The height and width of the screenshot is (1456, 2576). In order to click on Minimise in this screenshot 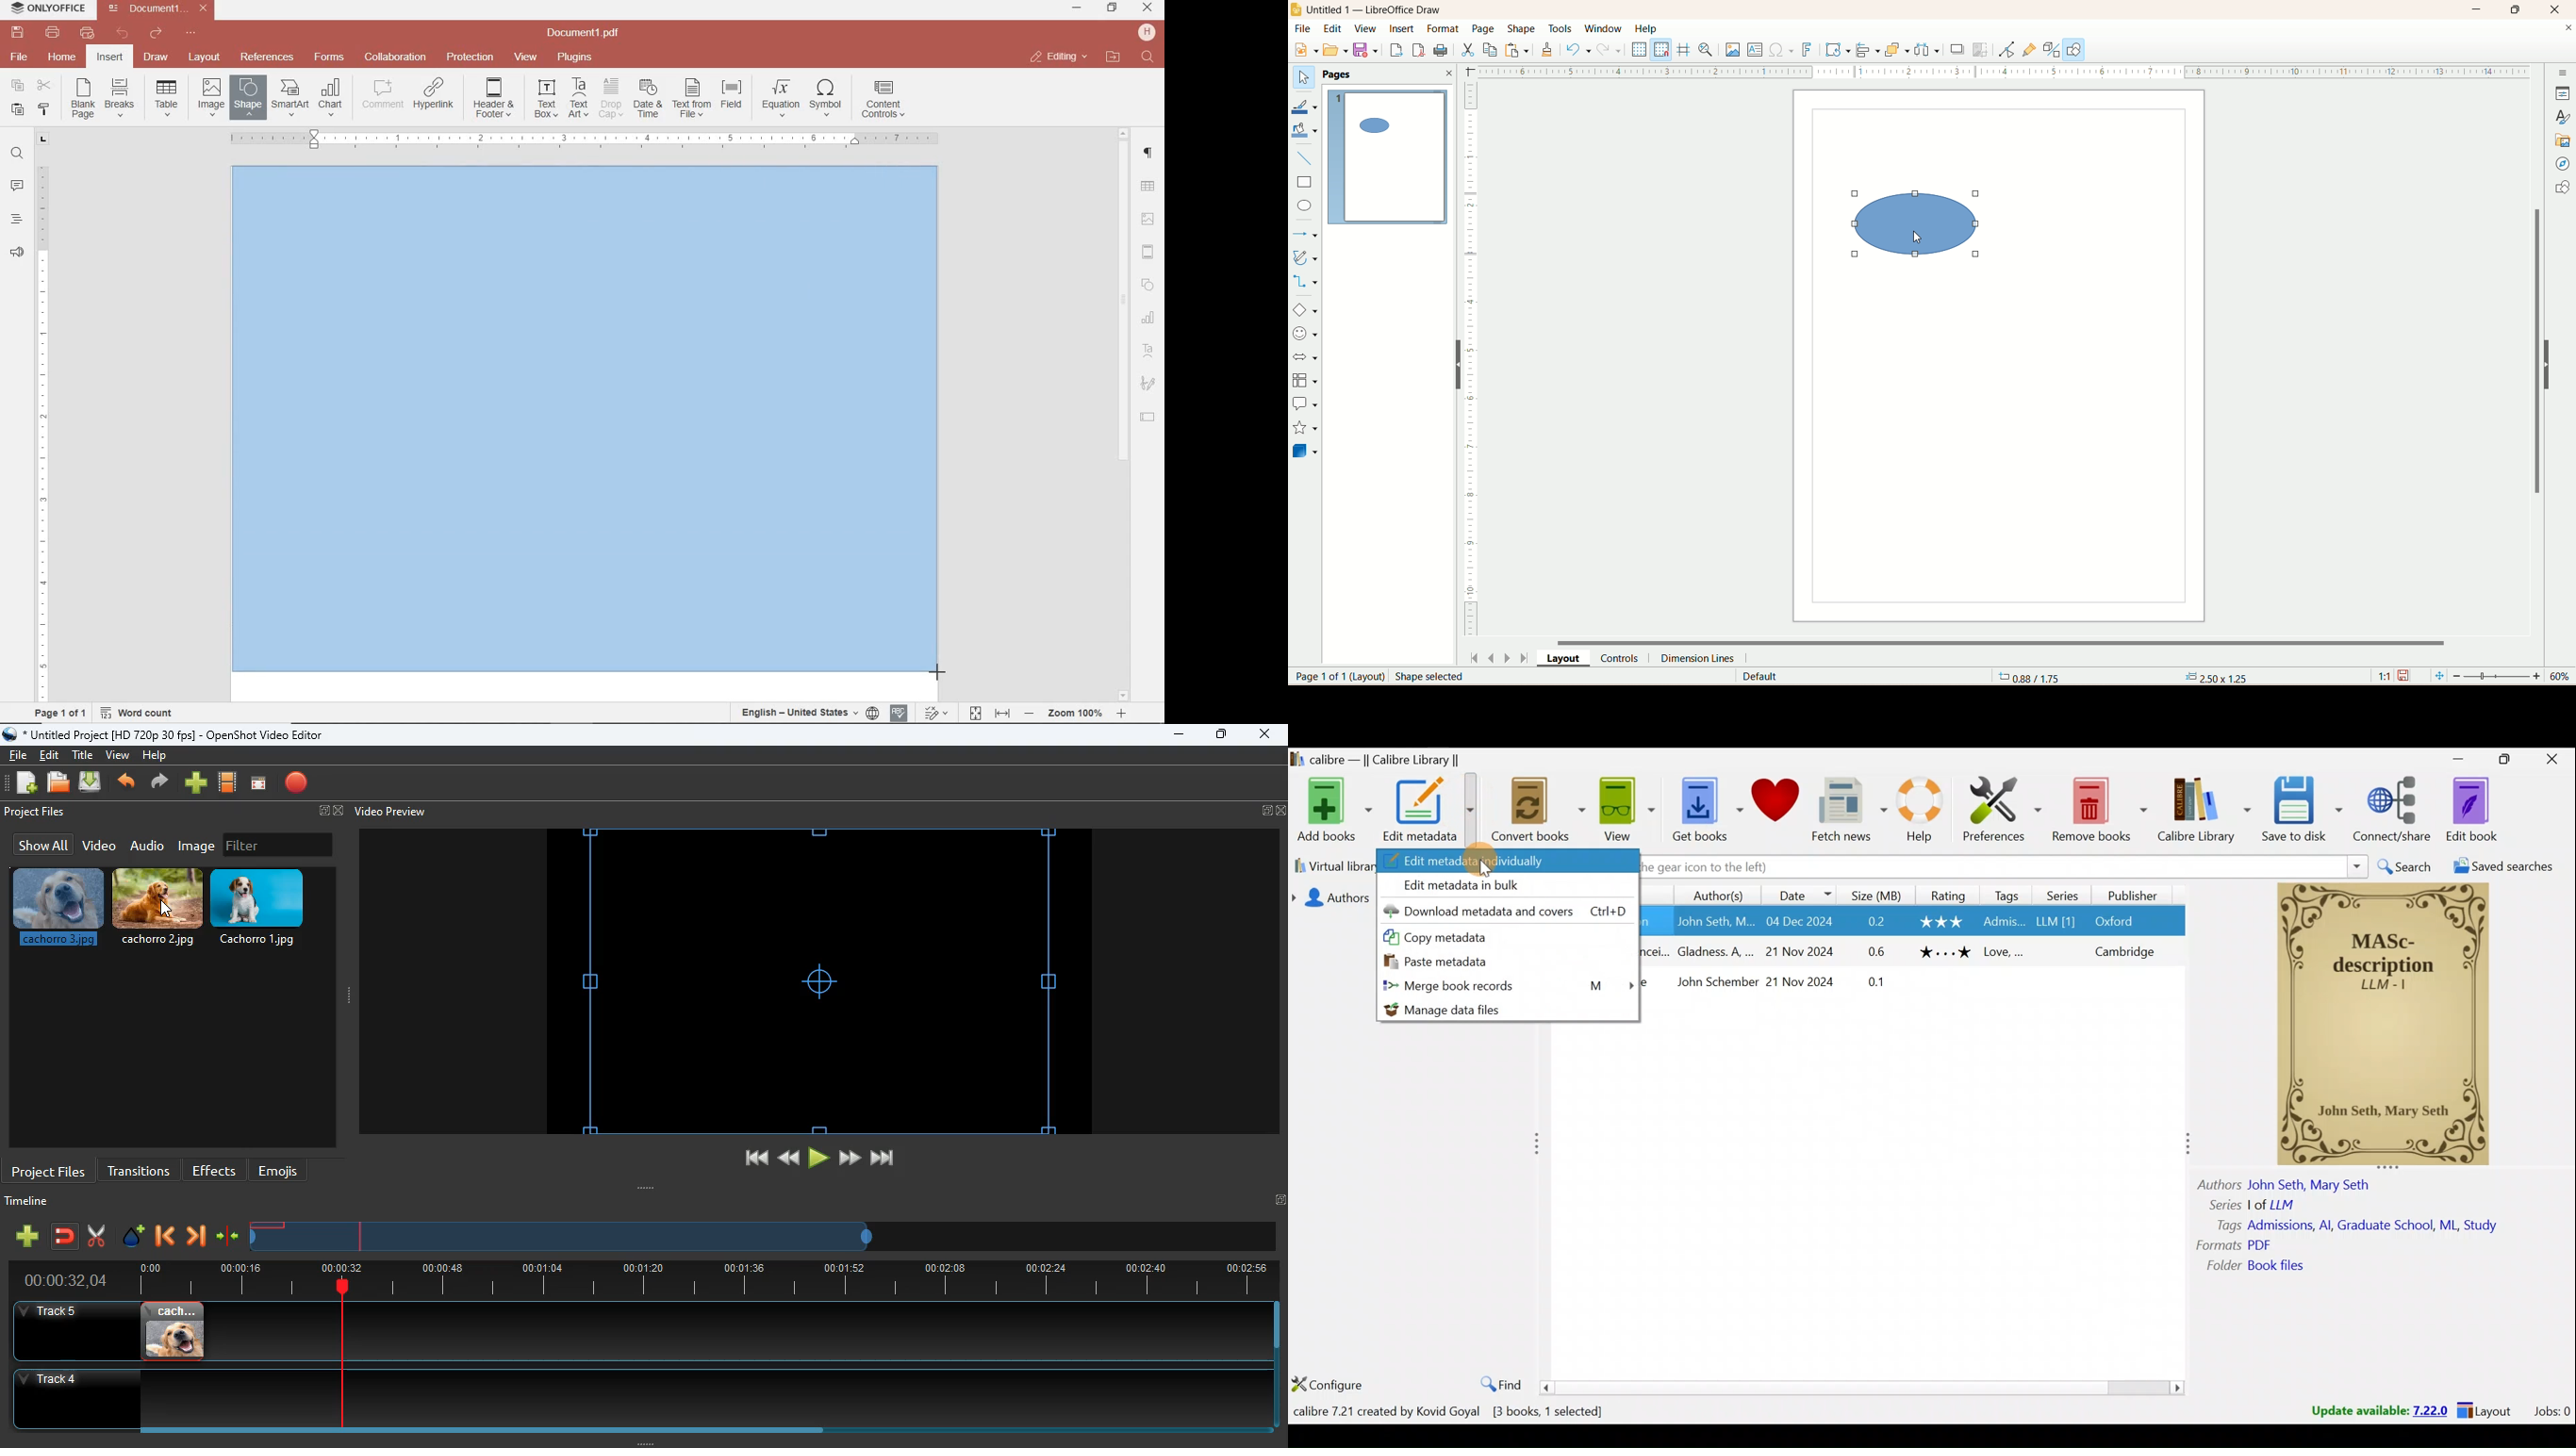, I will do `click(2459, 760)`.